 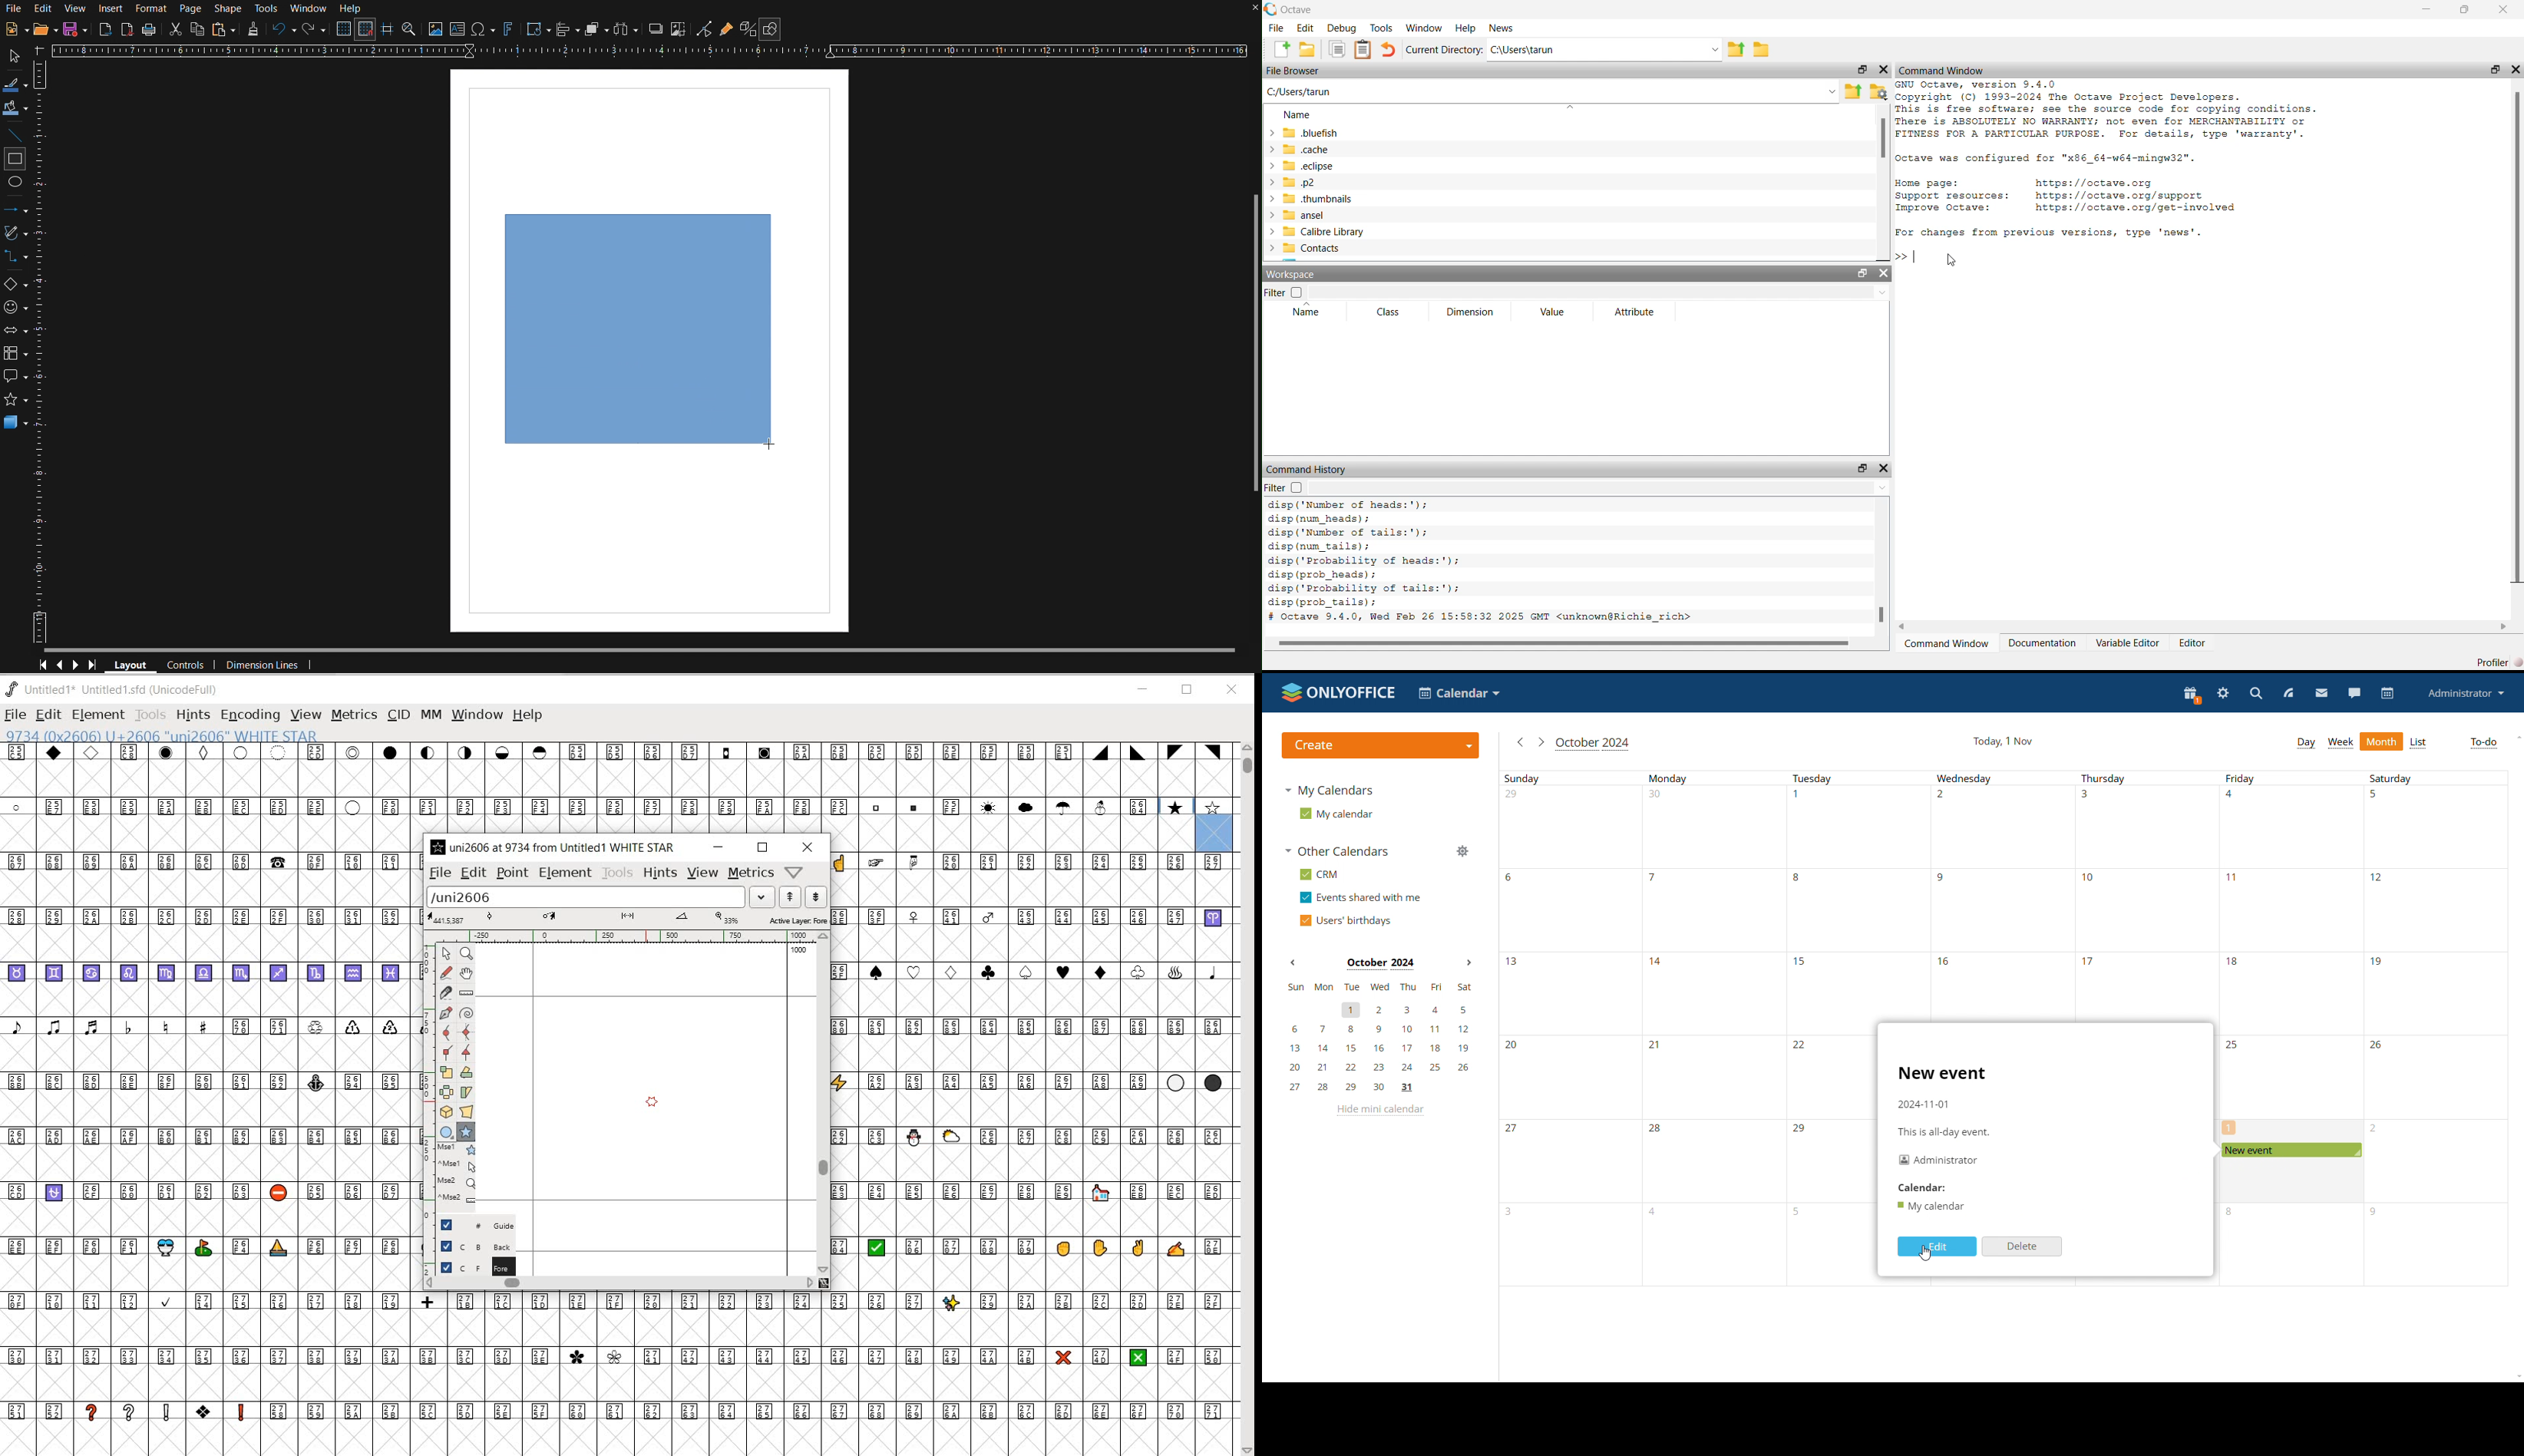 I want to click on .cache, so click(x=1306, y=149).